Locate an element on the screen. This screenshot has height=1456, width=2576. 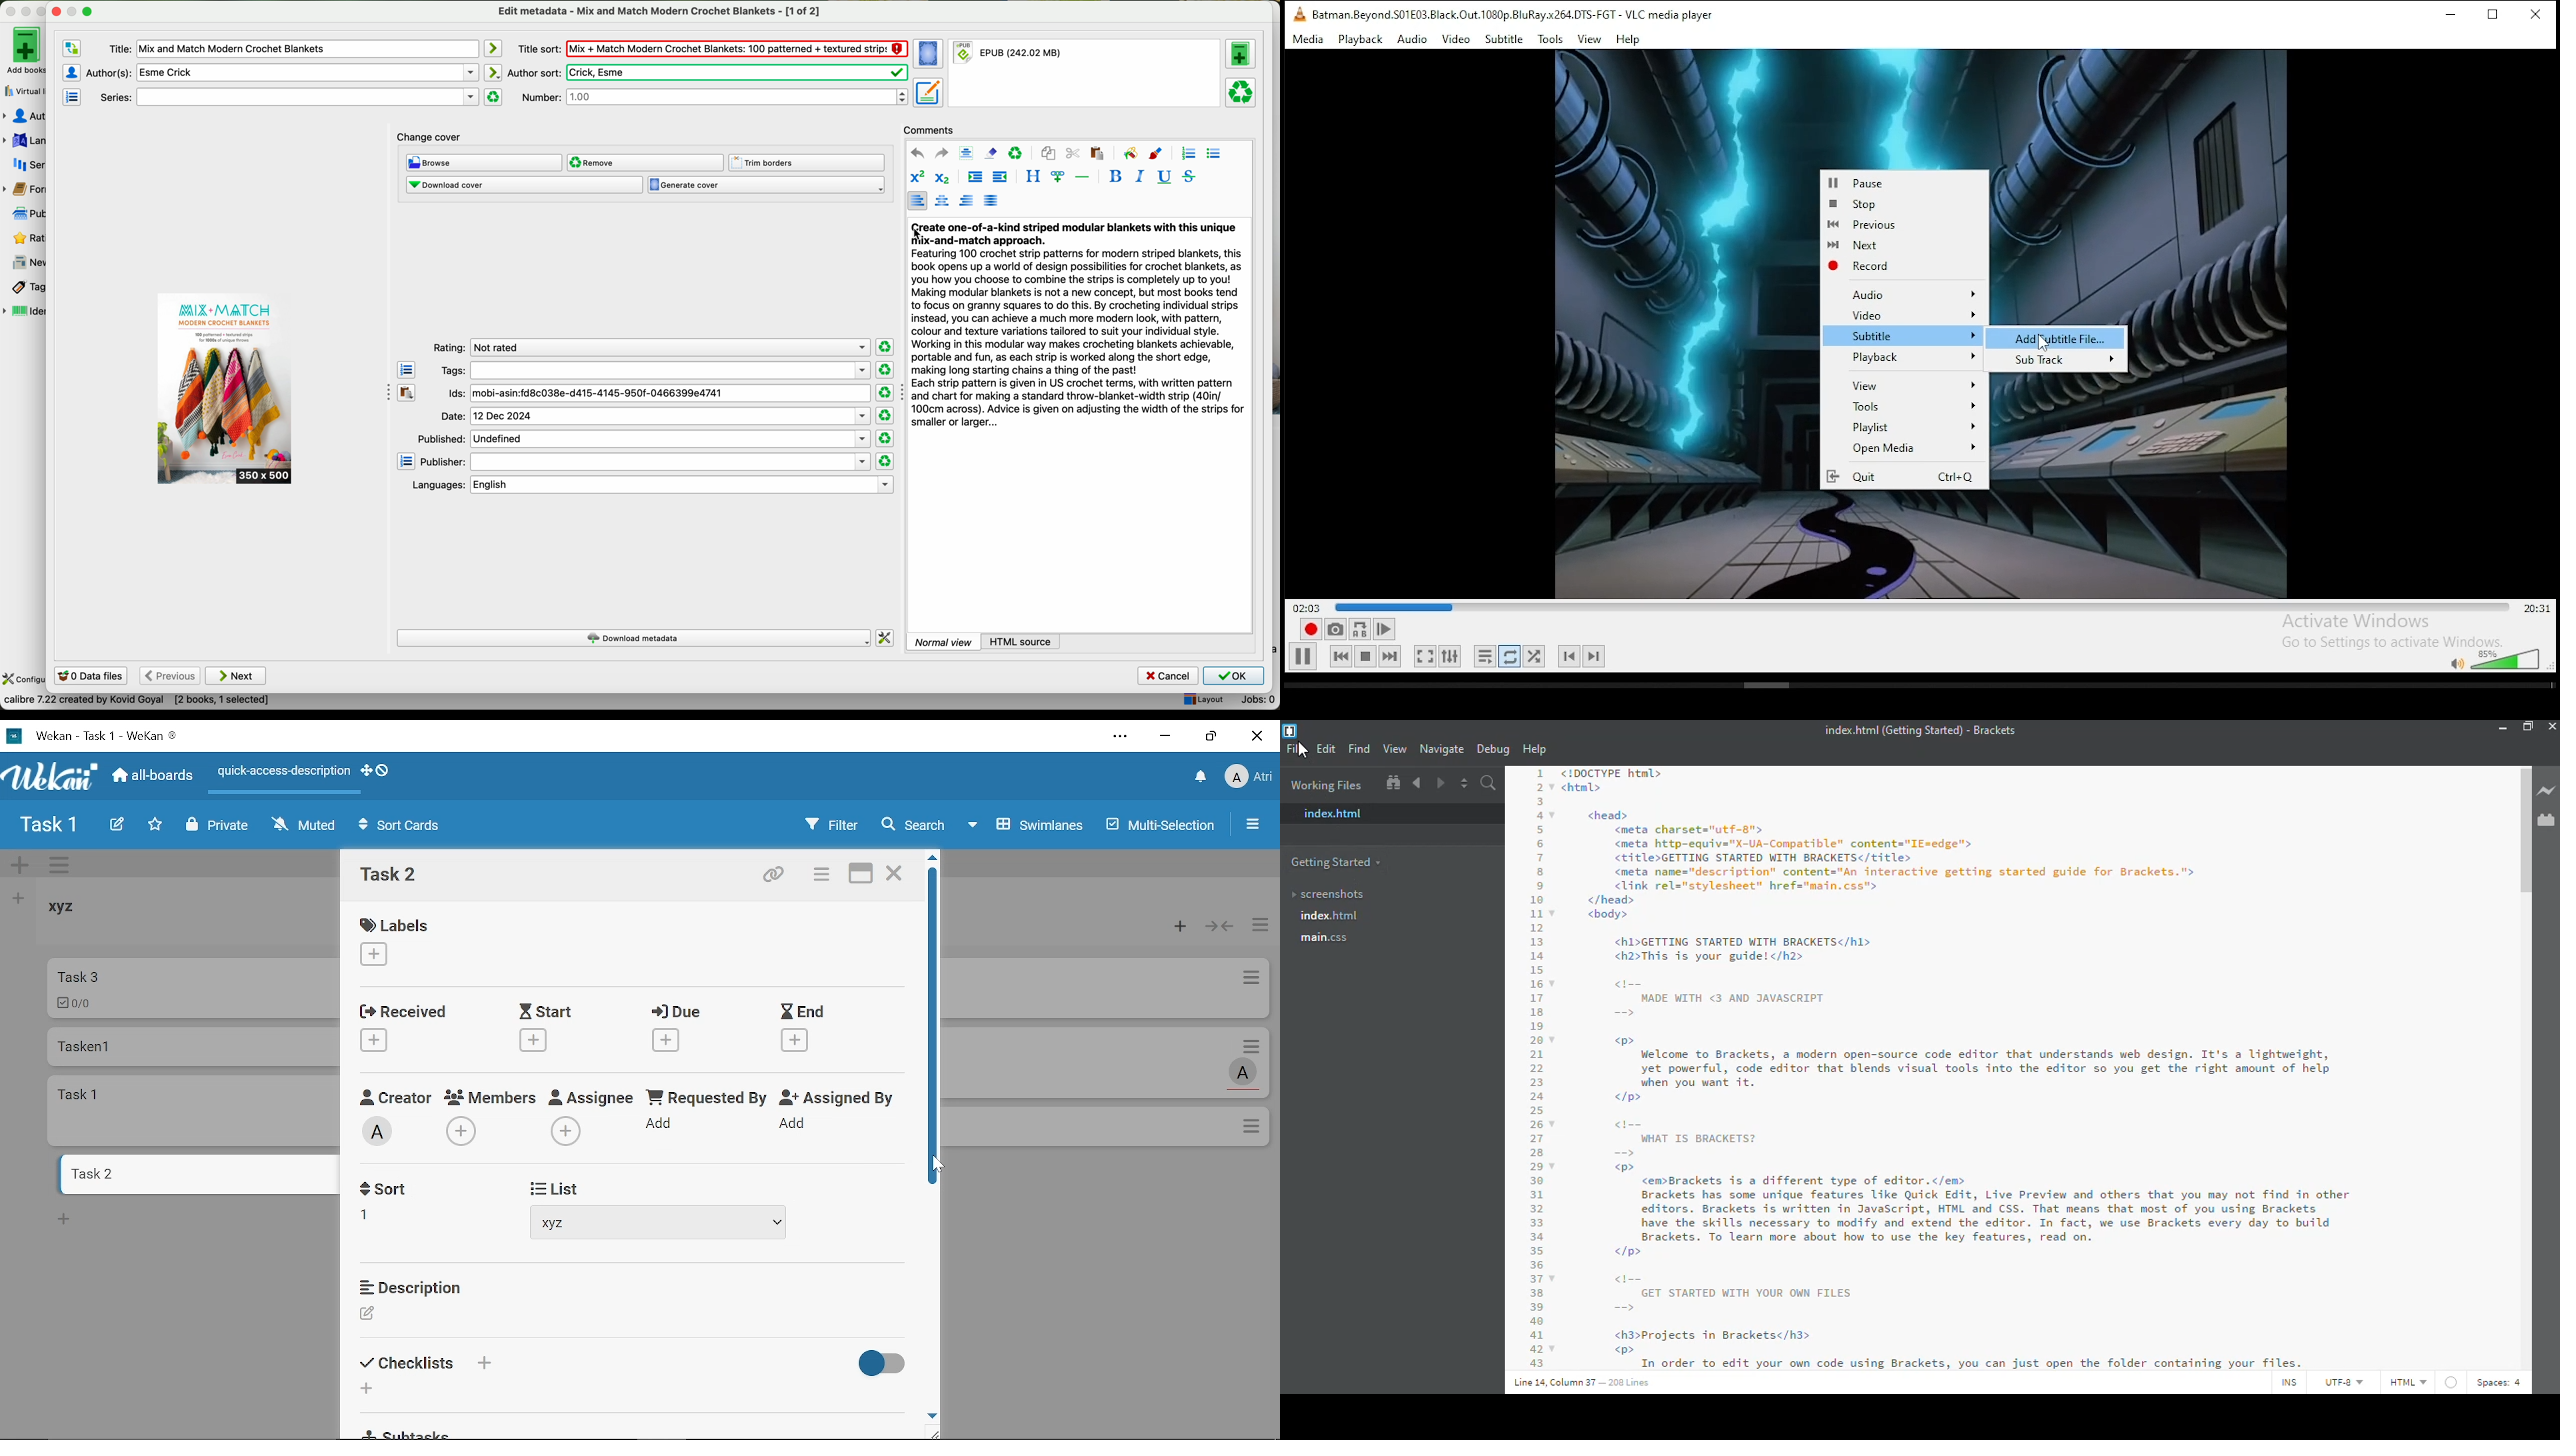
align center is located at coordinates (944, 201).